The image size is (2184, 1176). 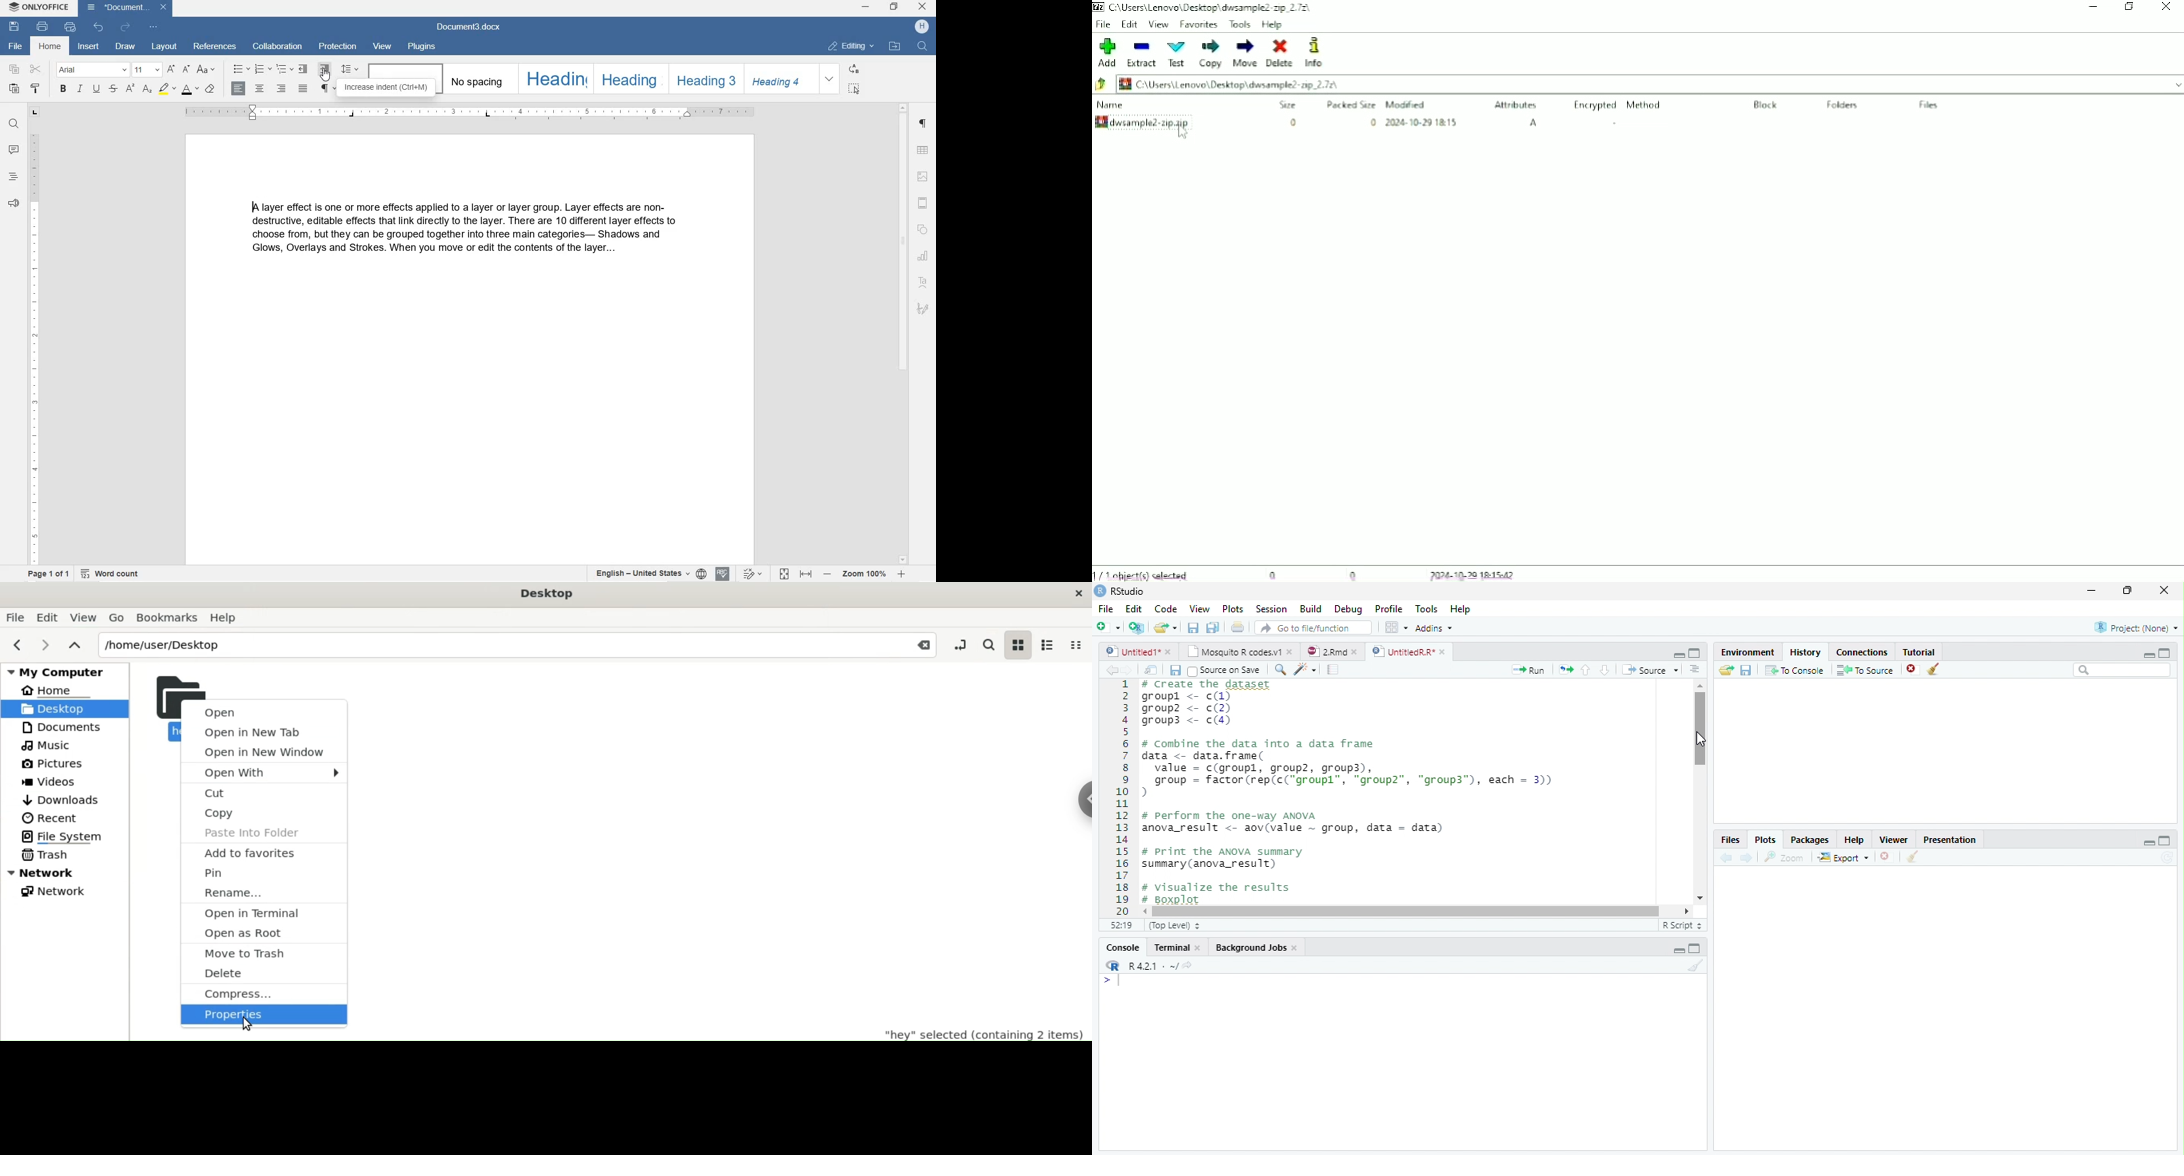 I want to click on open with, so click(x=261, y=773).